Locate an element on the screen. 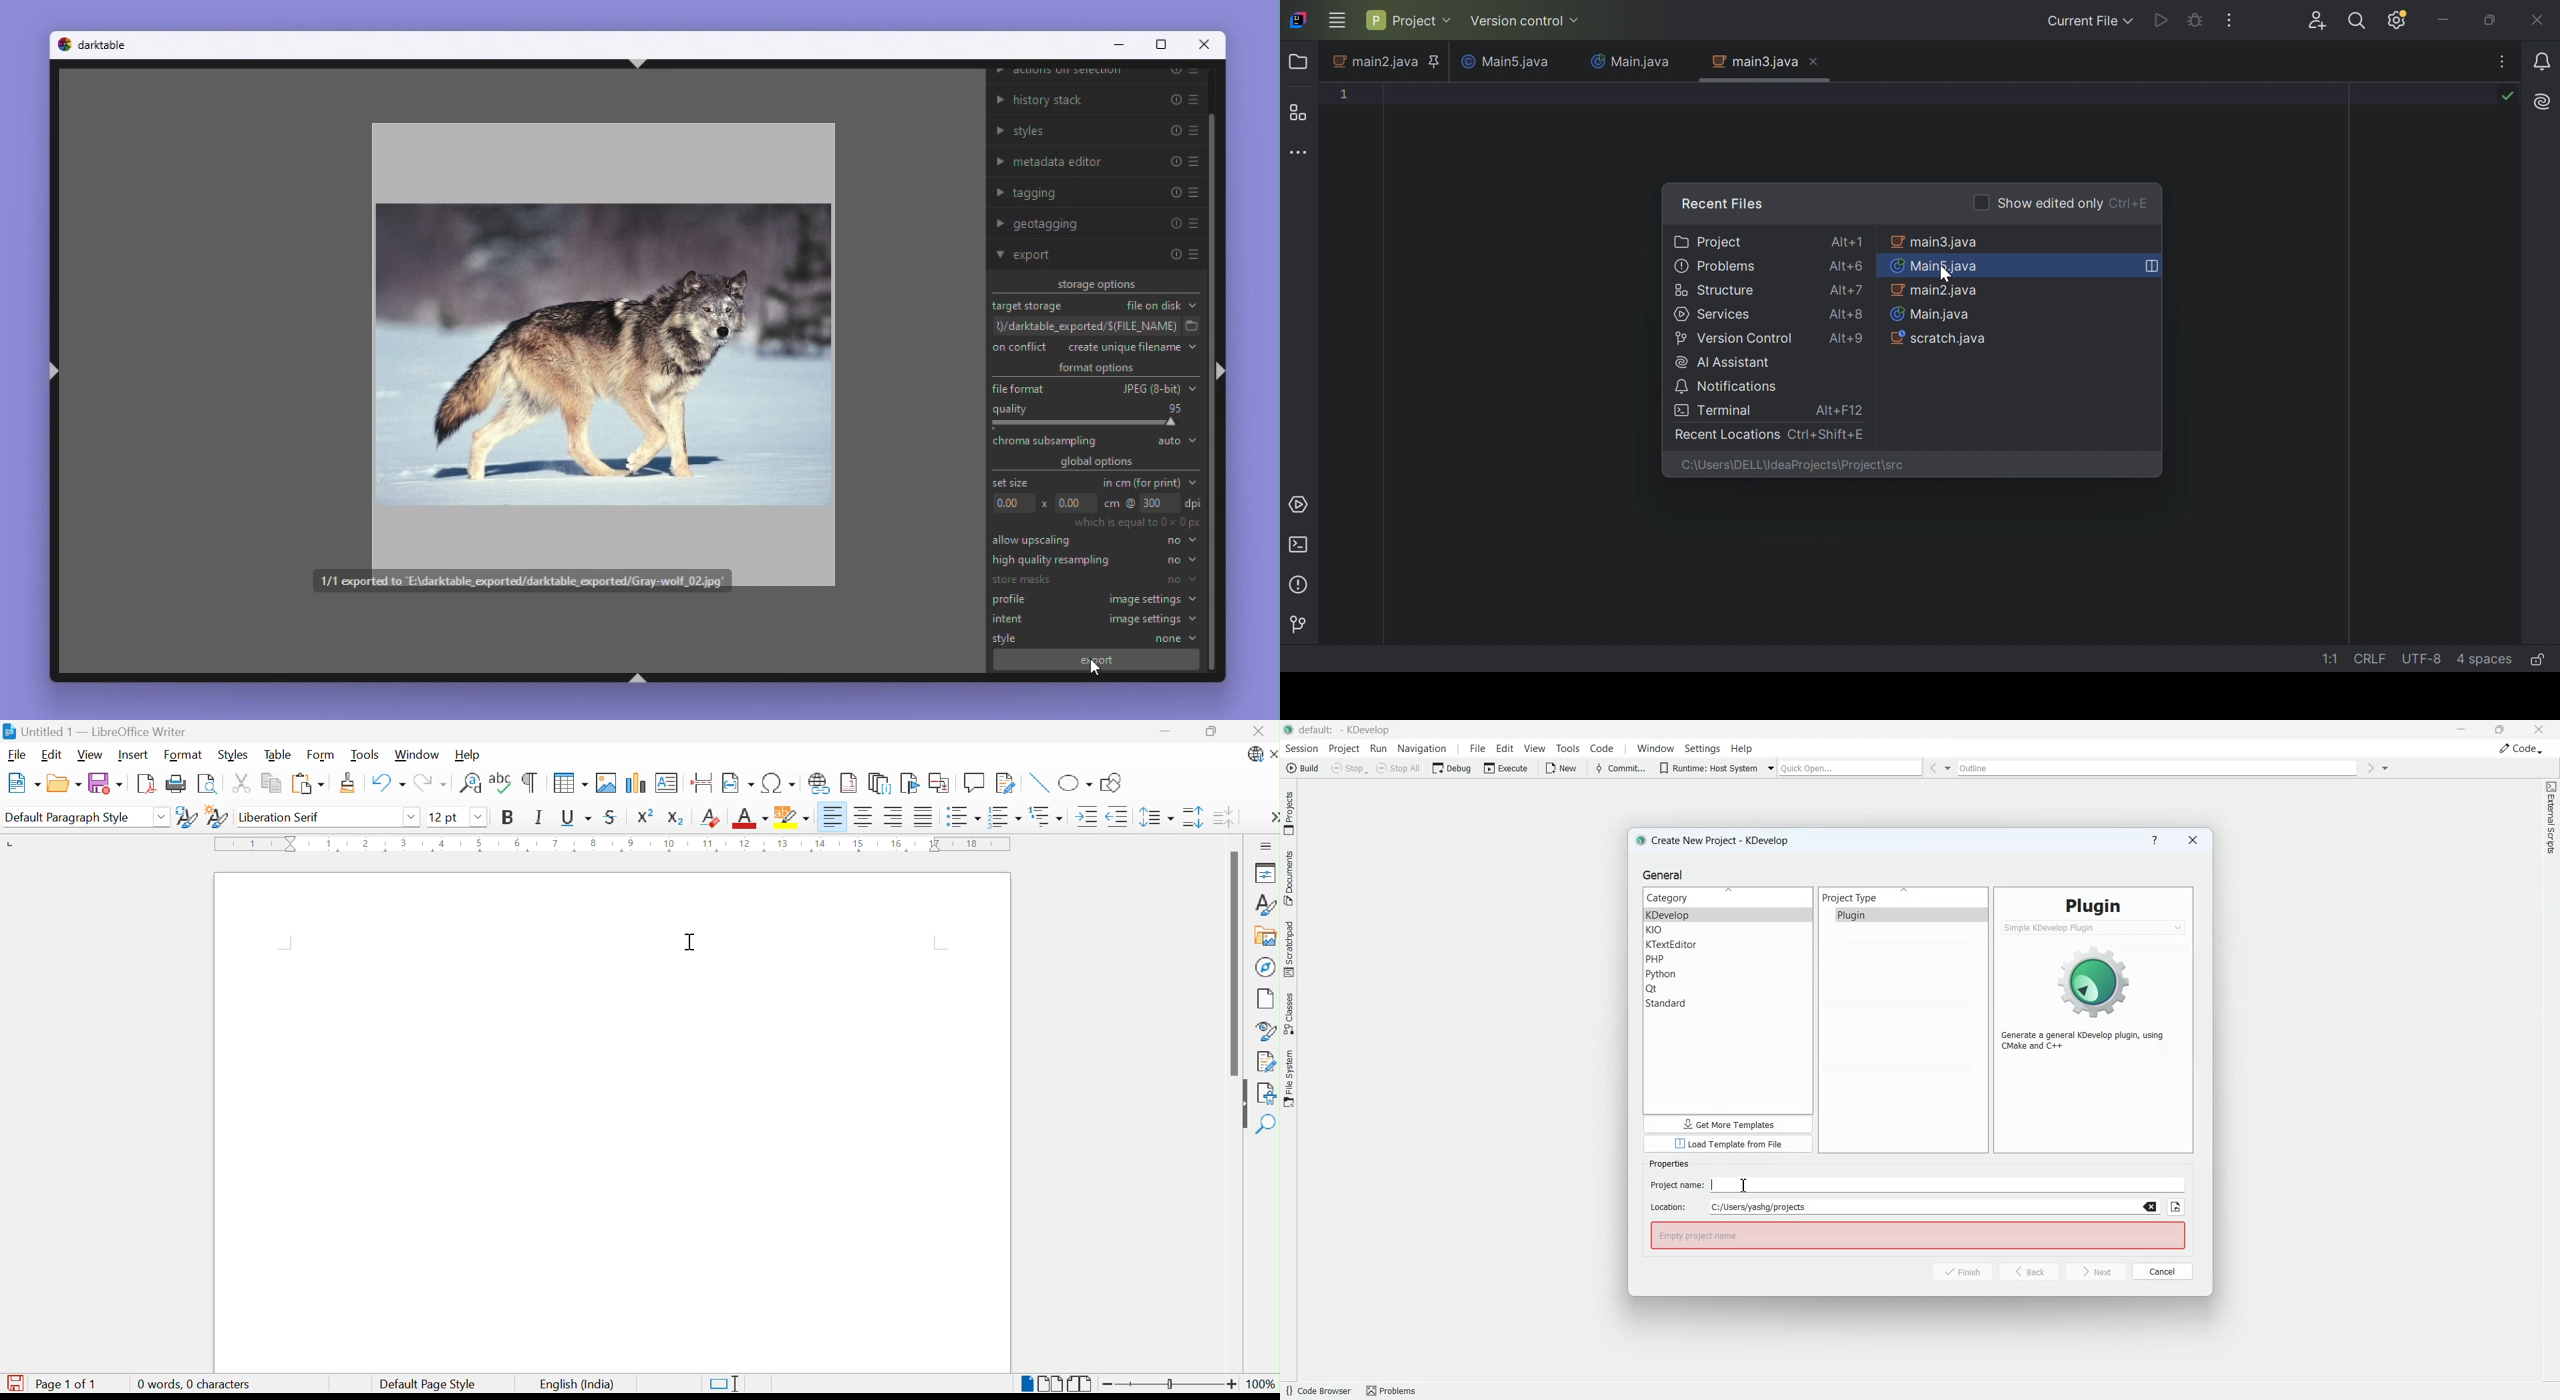 The height and width of the screenshot is (1400, 2576). Gallery is located at coordinates (1265, 938).